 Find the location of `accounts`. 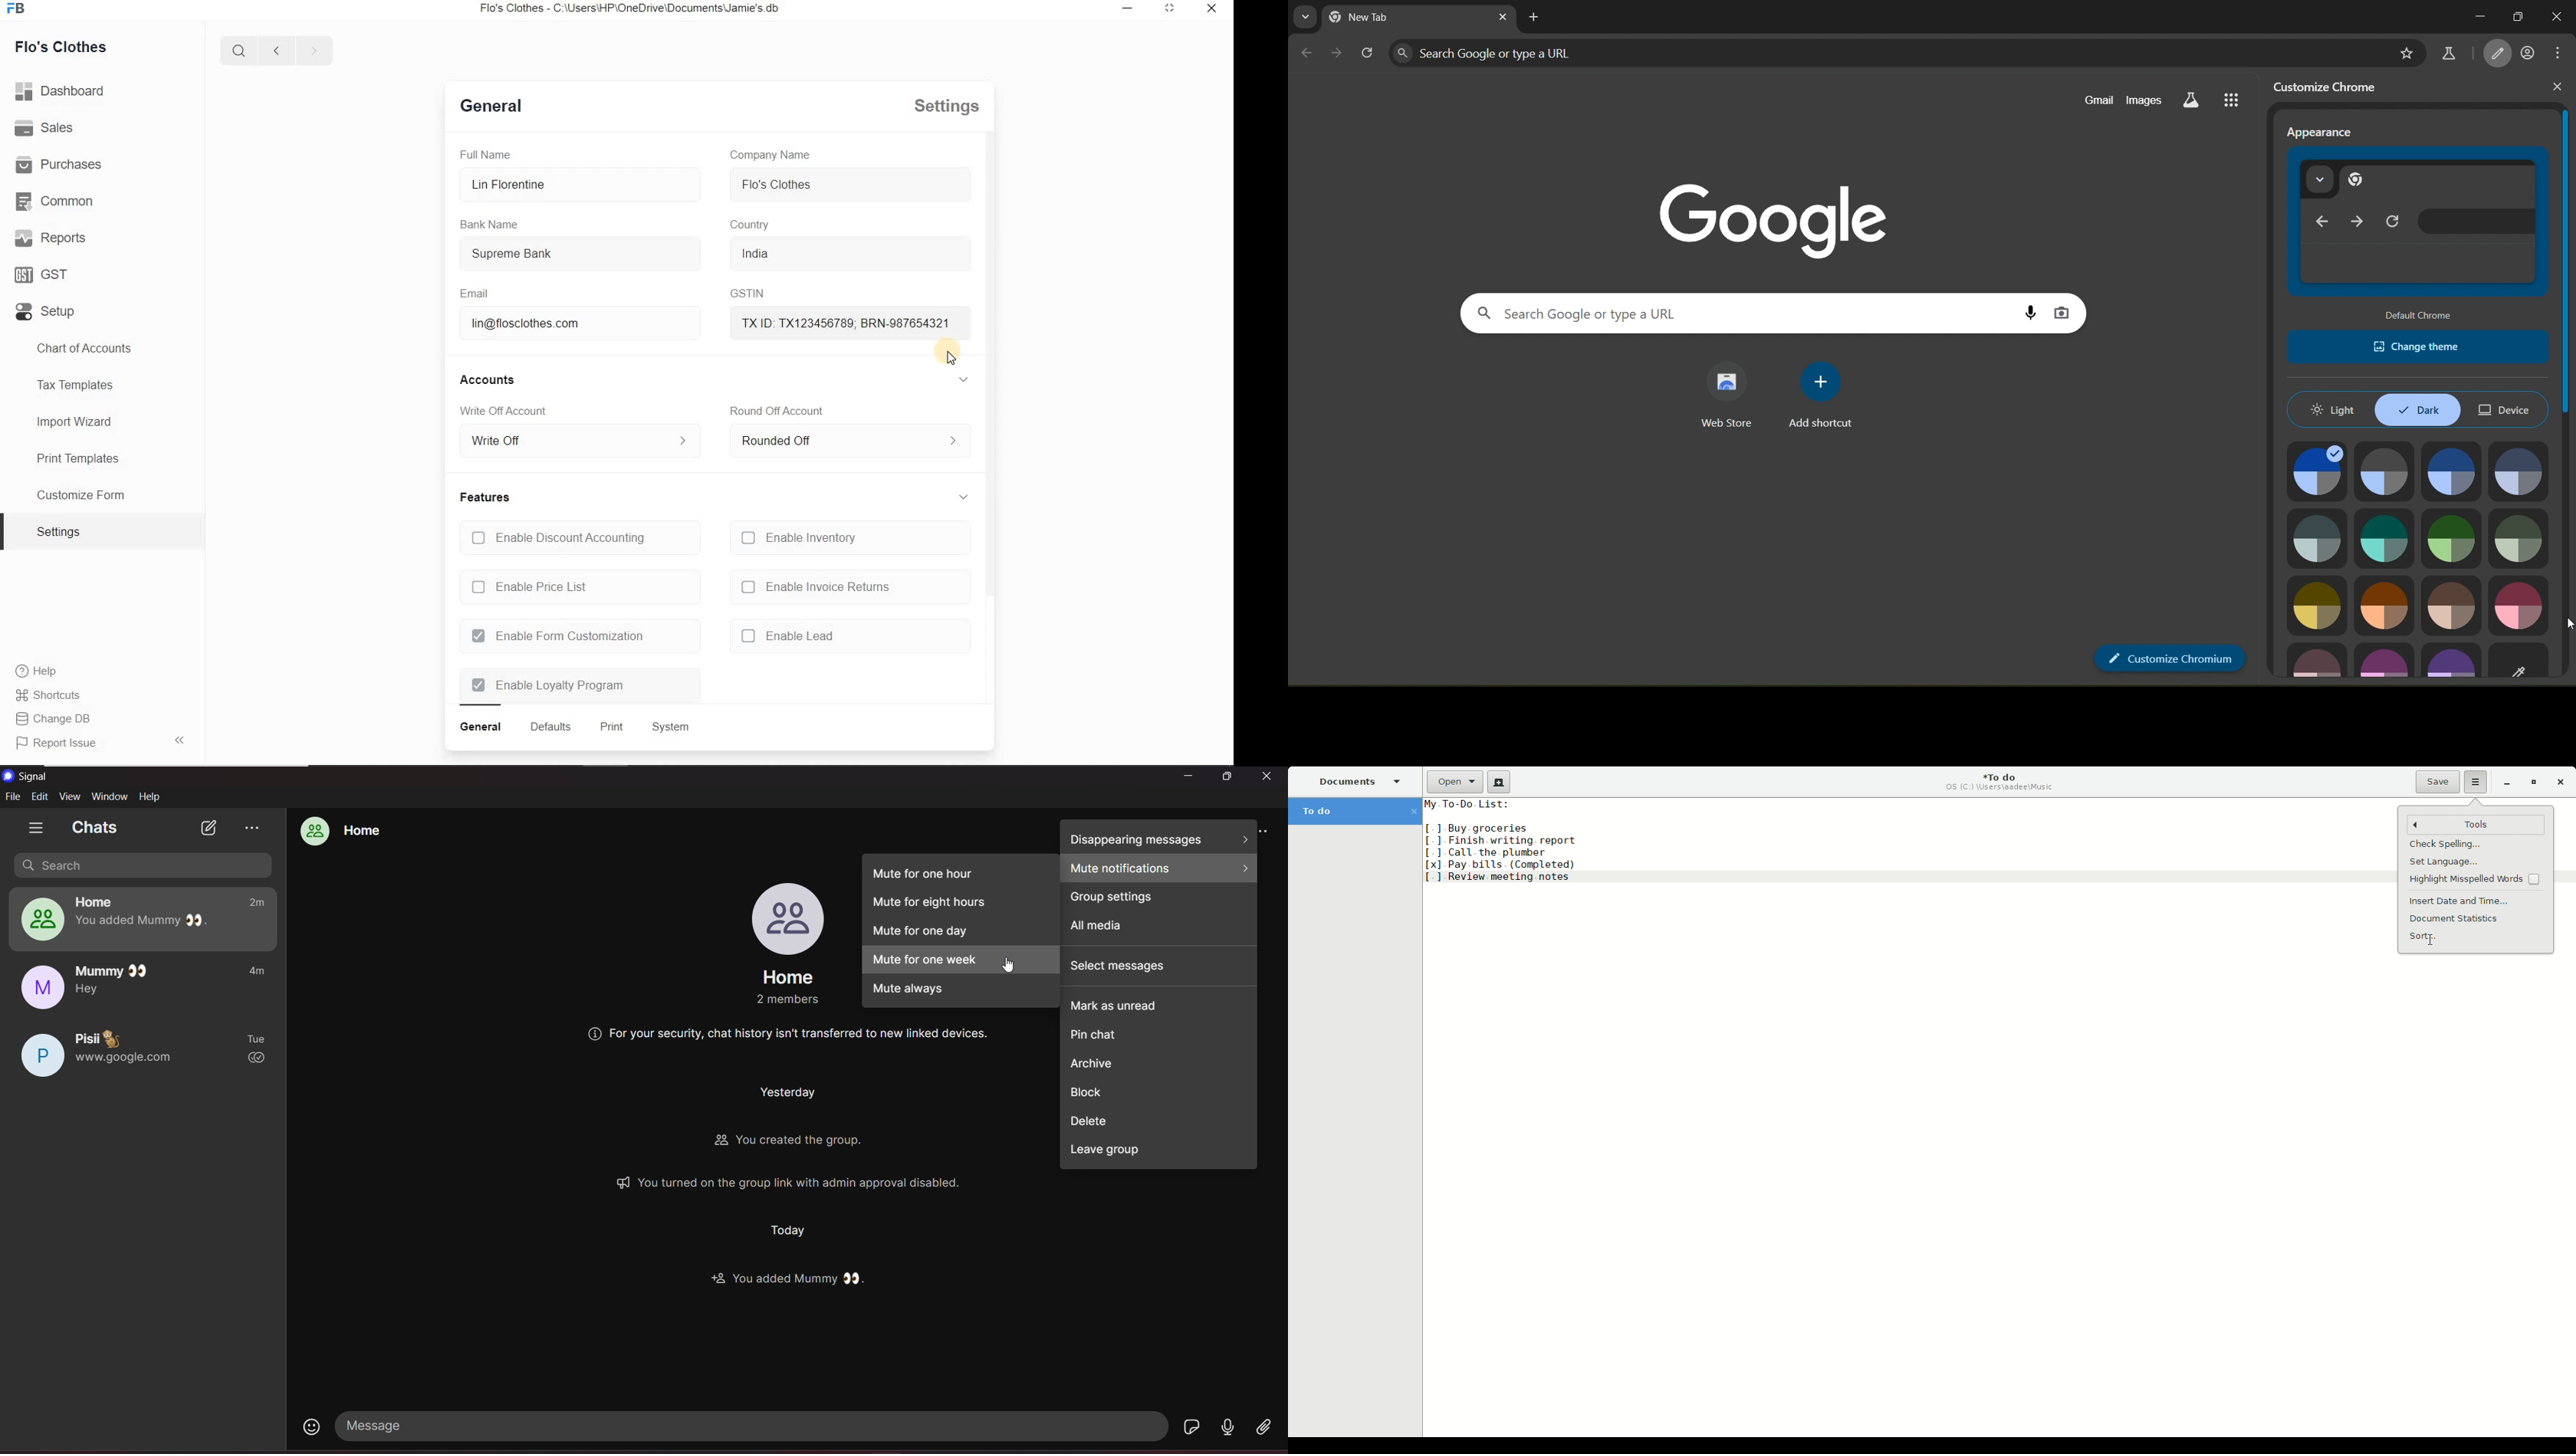

accounts is located at coordinates (493, 380).